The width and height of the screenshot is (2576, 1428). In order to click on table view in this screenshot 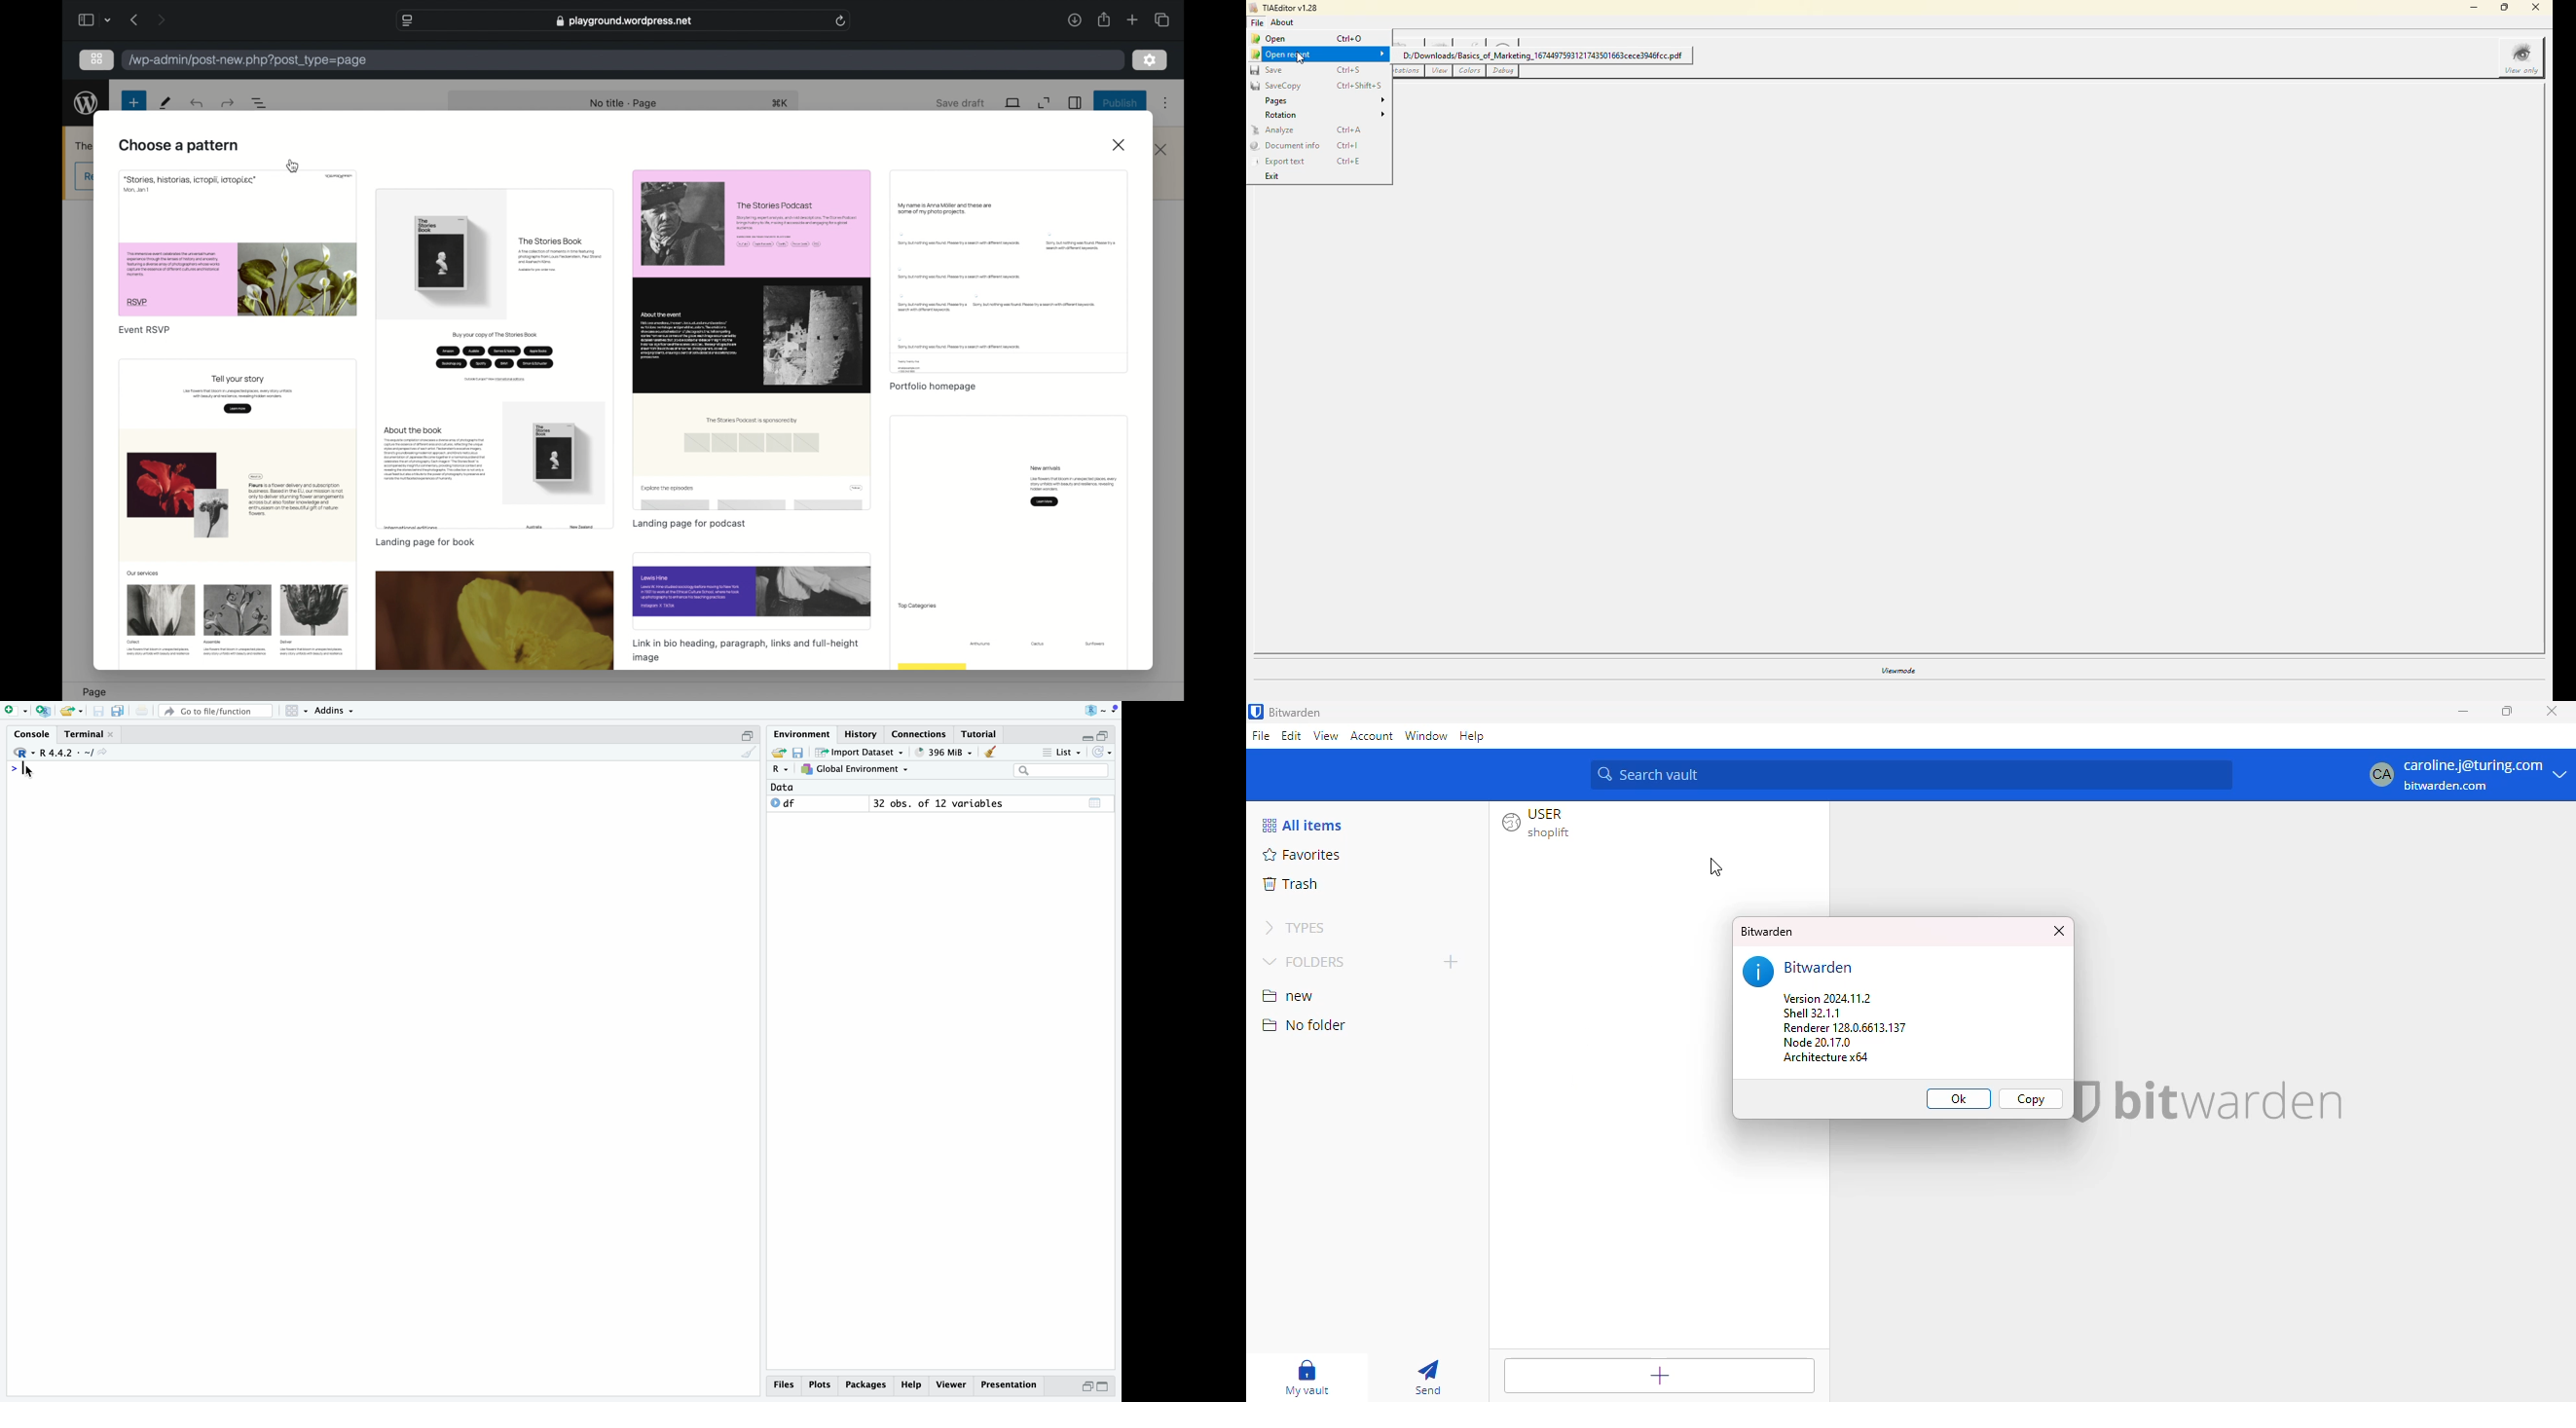, I will do `click(1094, 803)`.